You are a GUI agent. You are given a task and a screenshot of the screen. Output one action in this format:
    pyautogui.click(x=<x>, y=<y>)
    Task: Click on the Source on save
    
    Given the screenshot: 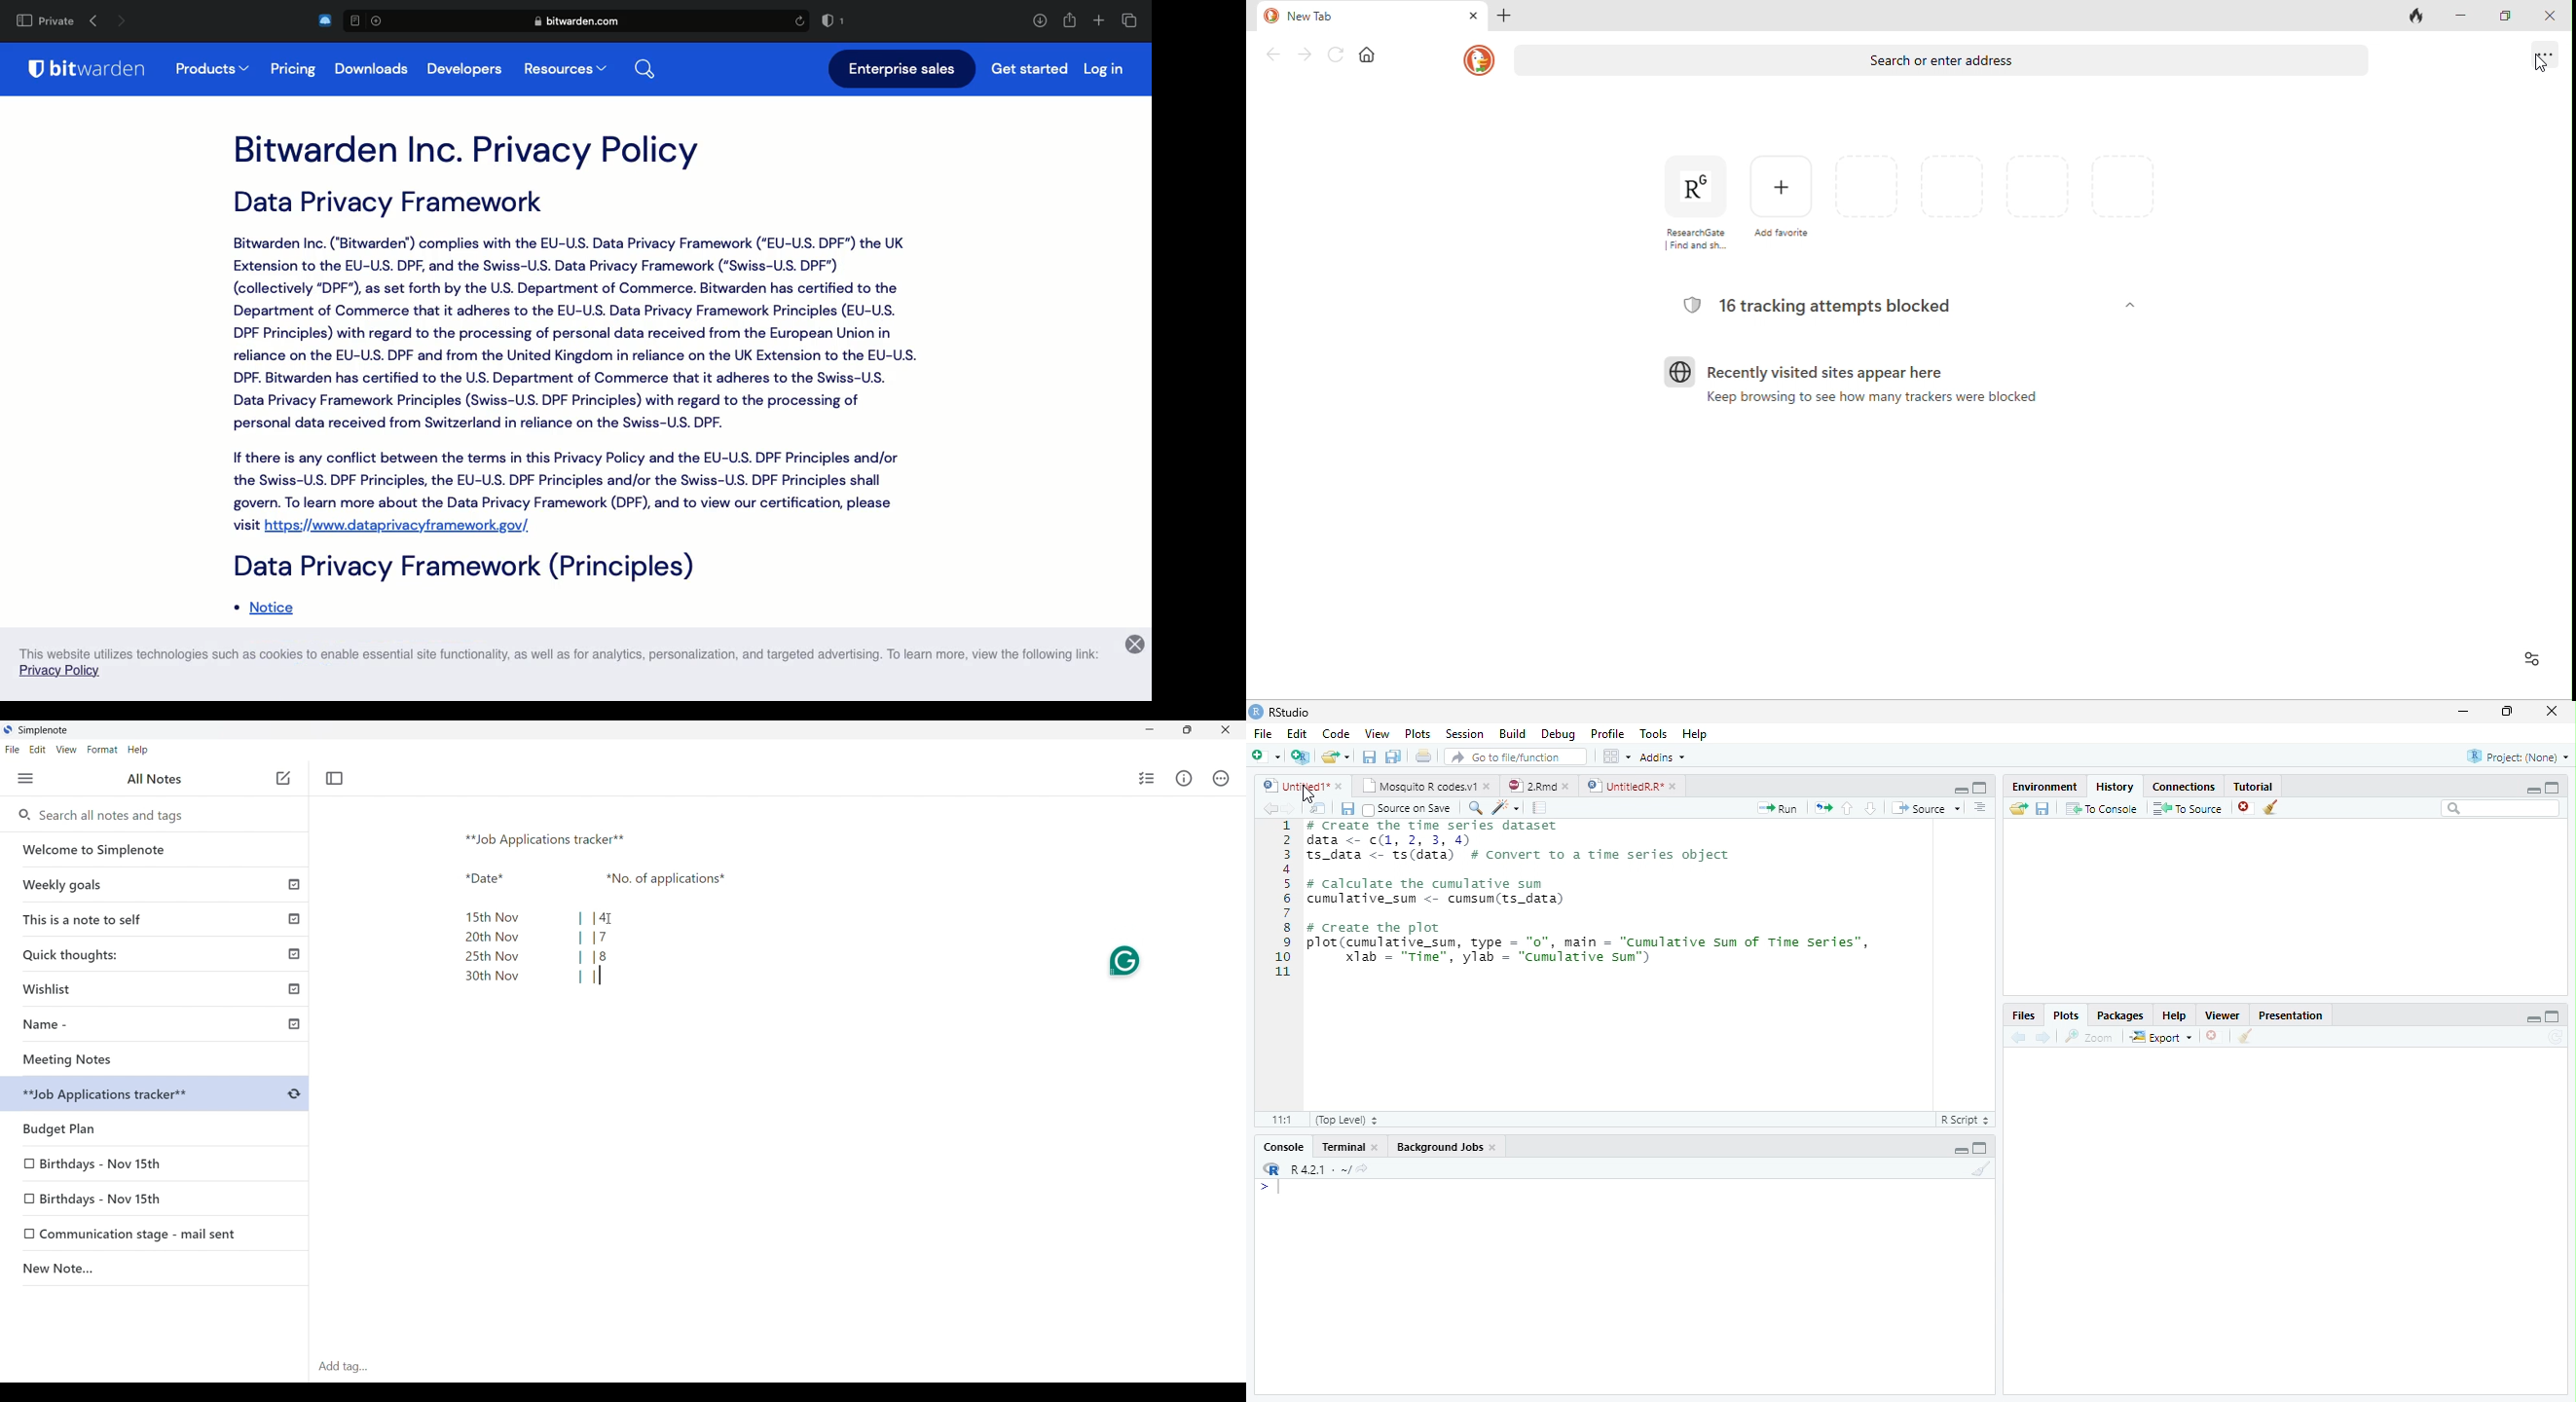 What is the action you would take?
    pyautogui.click(x=1409, y=810)
    